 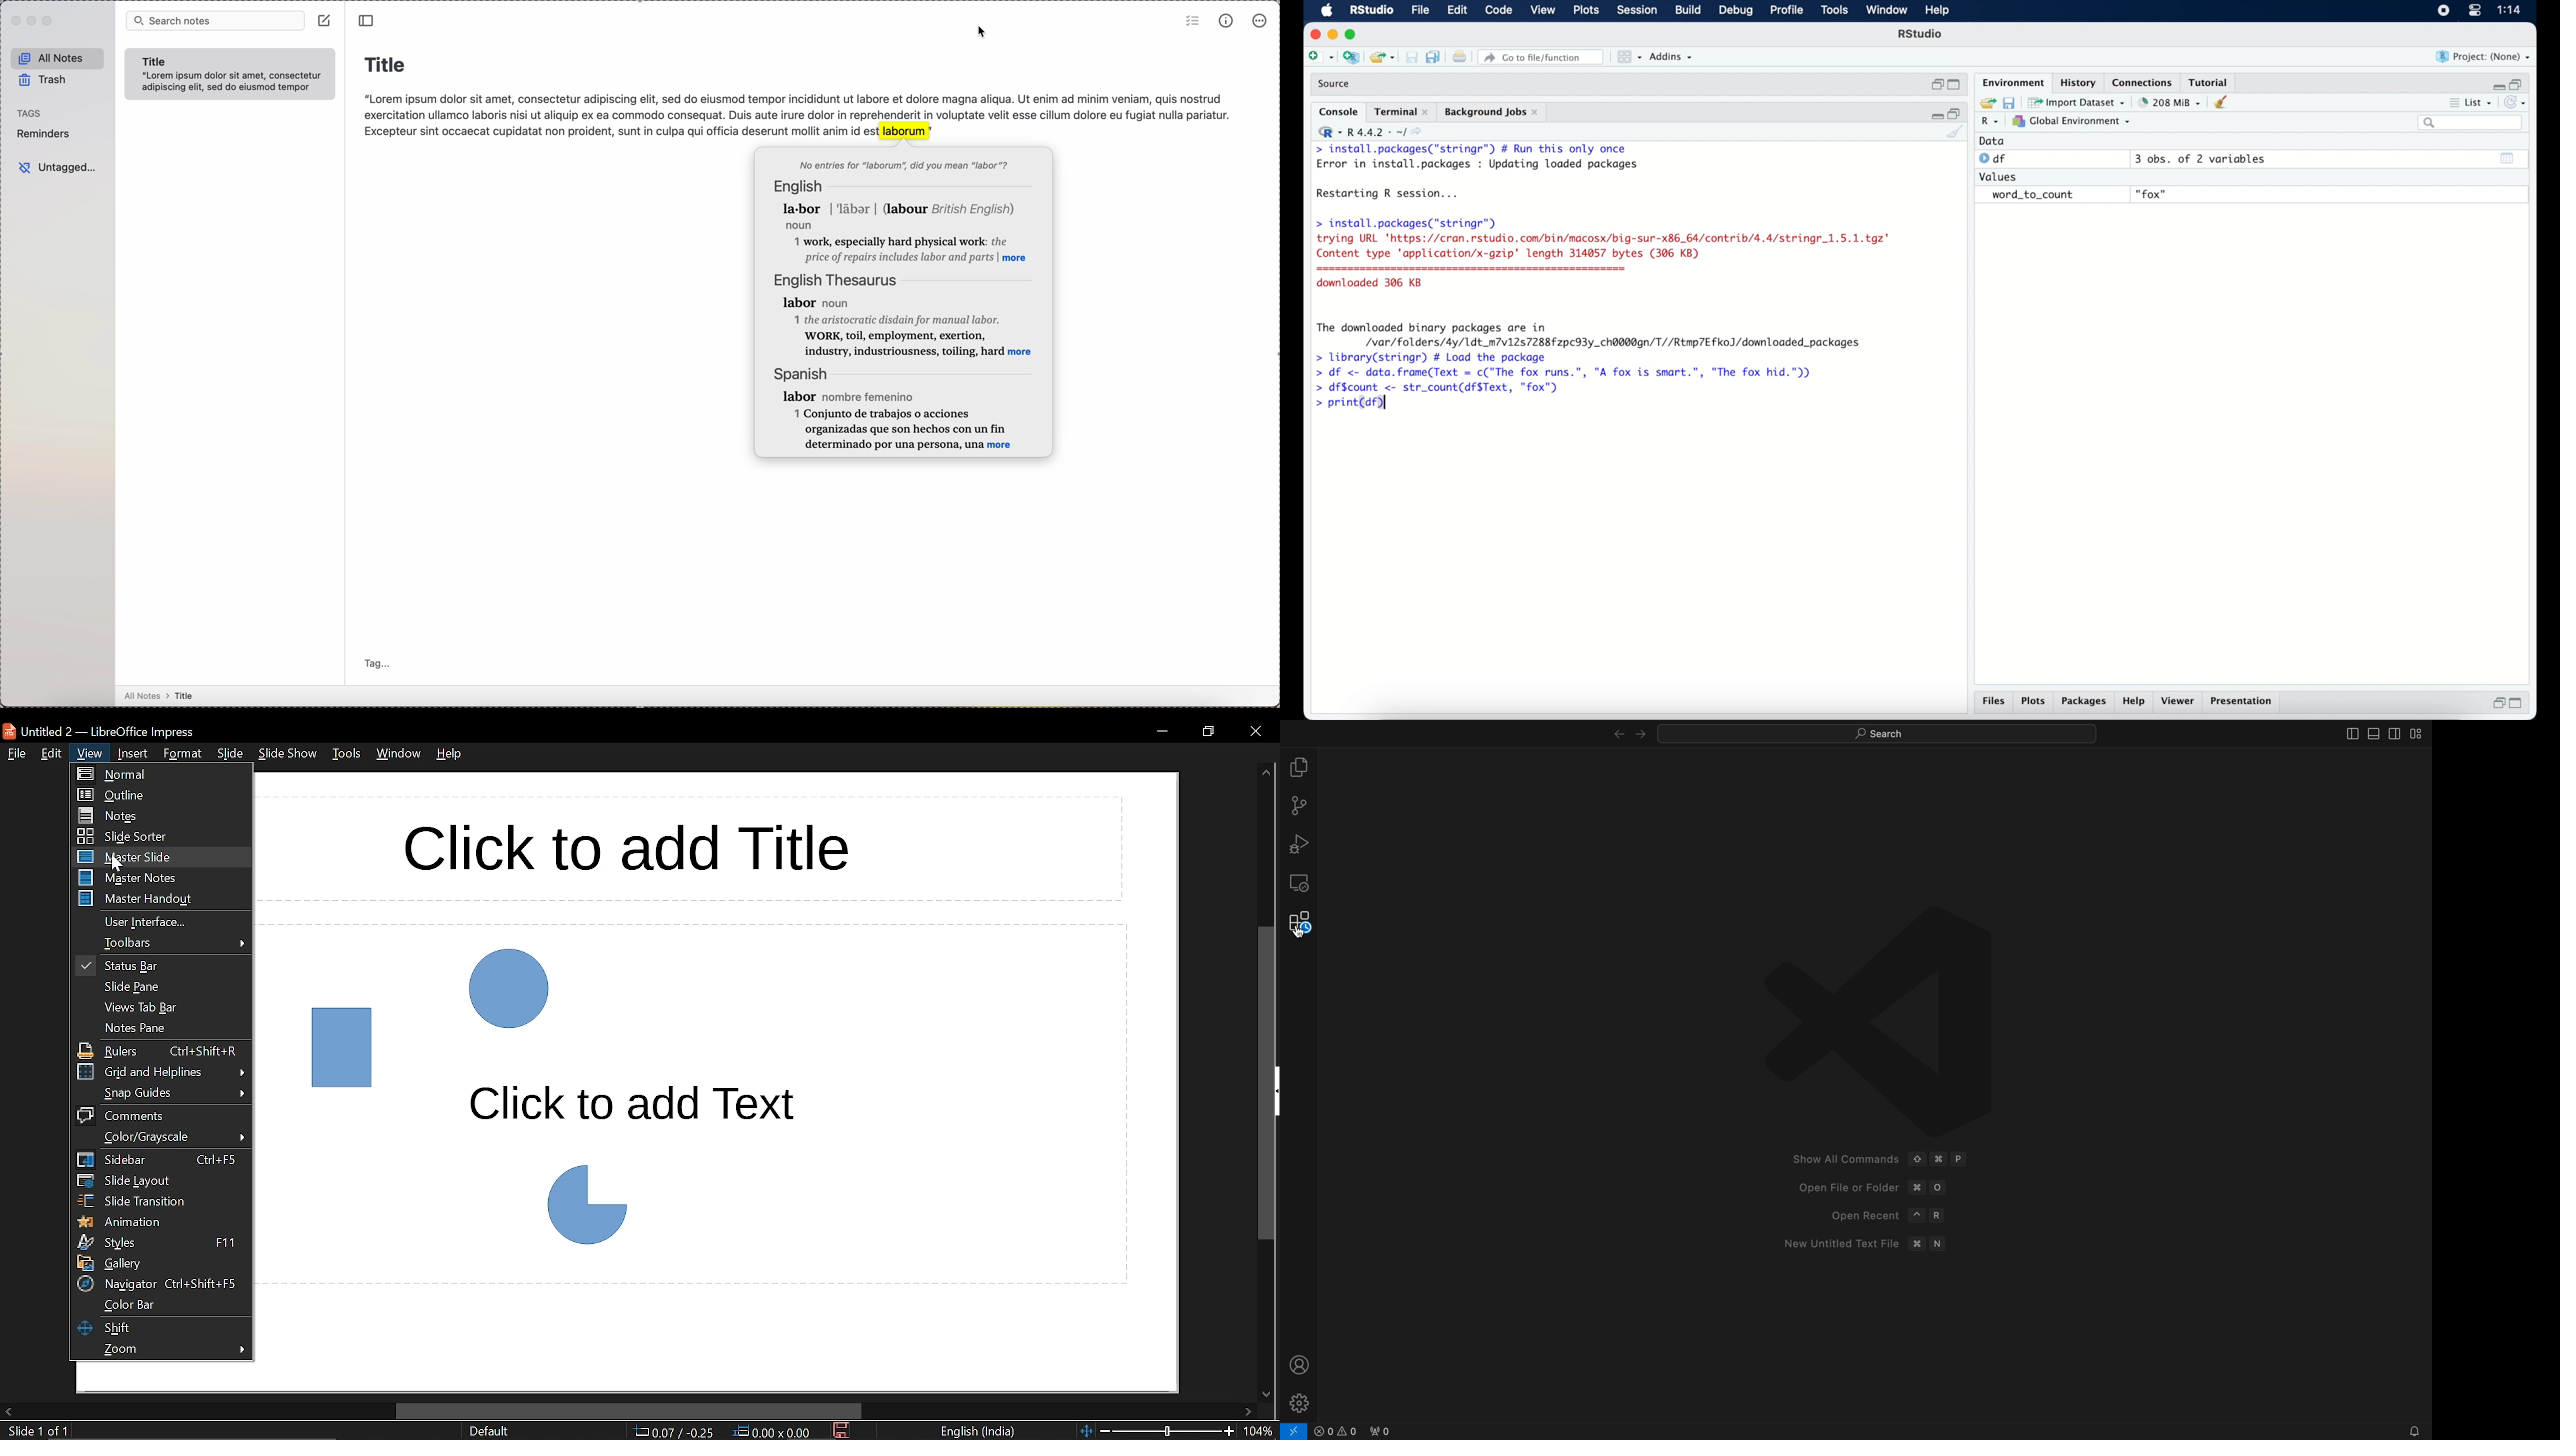 I want to click on create new file, so click(x=1320, y=58).